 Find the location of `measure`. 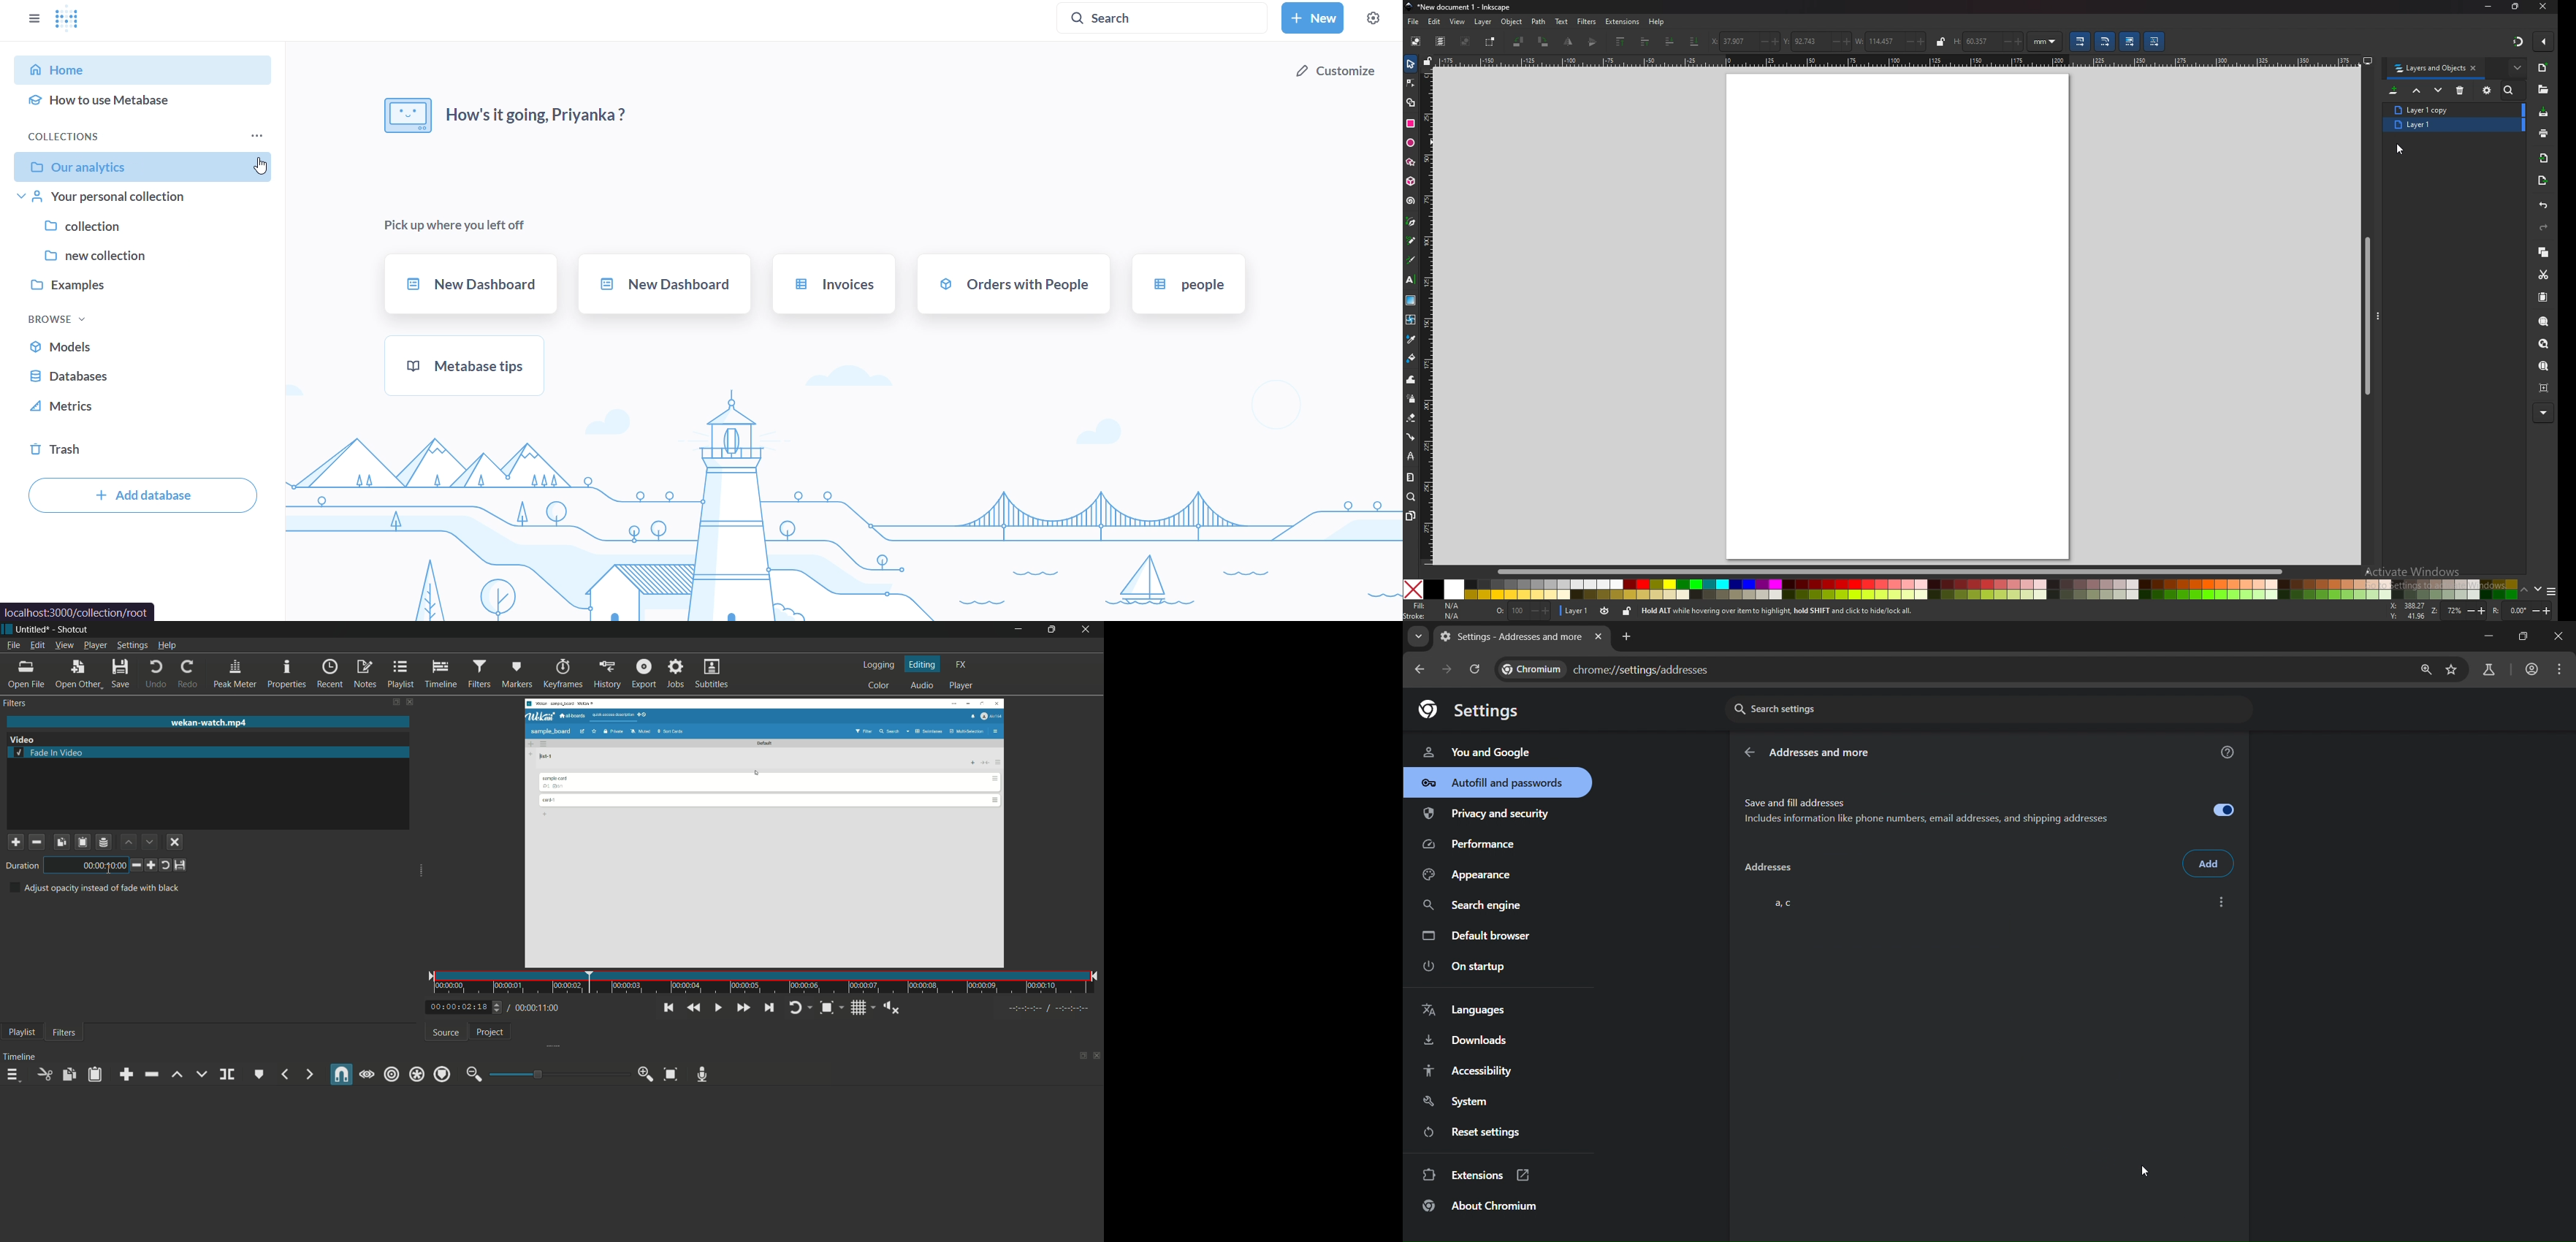

measure is located at coordinates (1411, 477).